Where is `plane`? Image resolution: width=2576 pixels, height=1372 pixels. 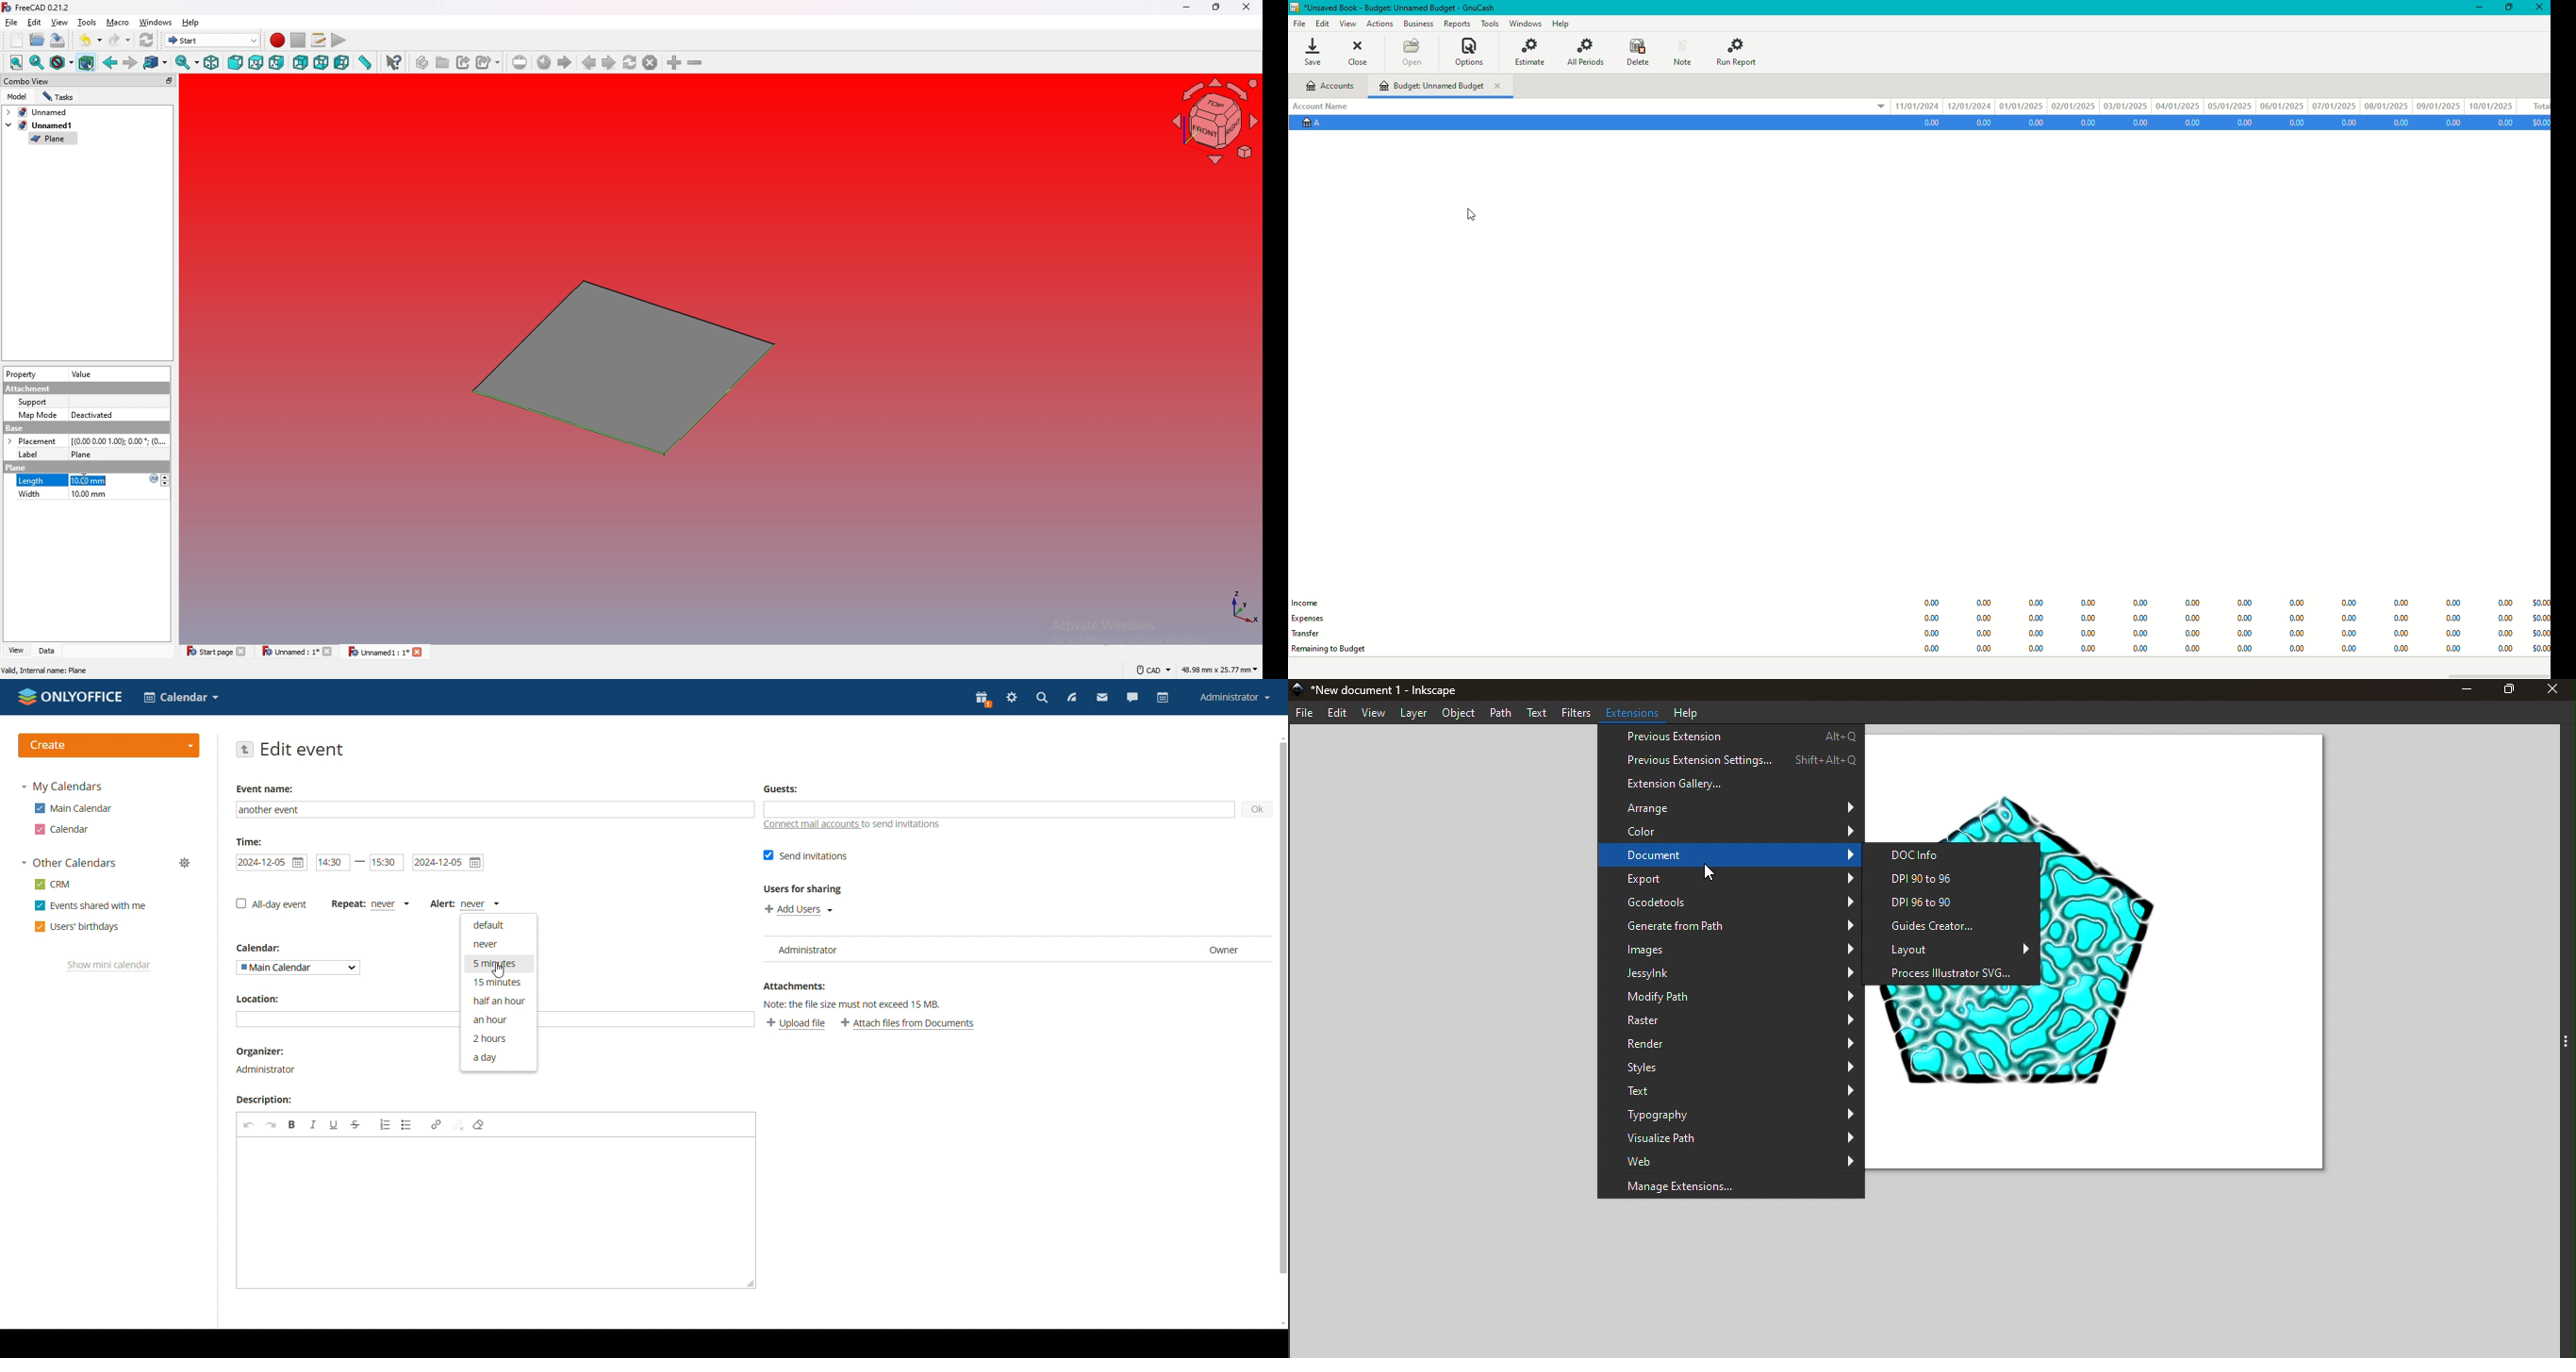 plane is located at coordinates (87, 453).